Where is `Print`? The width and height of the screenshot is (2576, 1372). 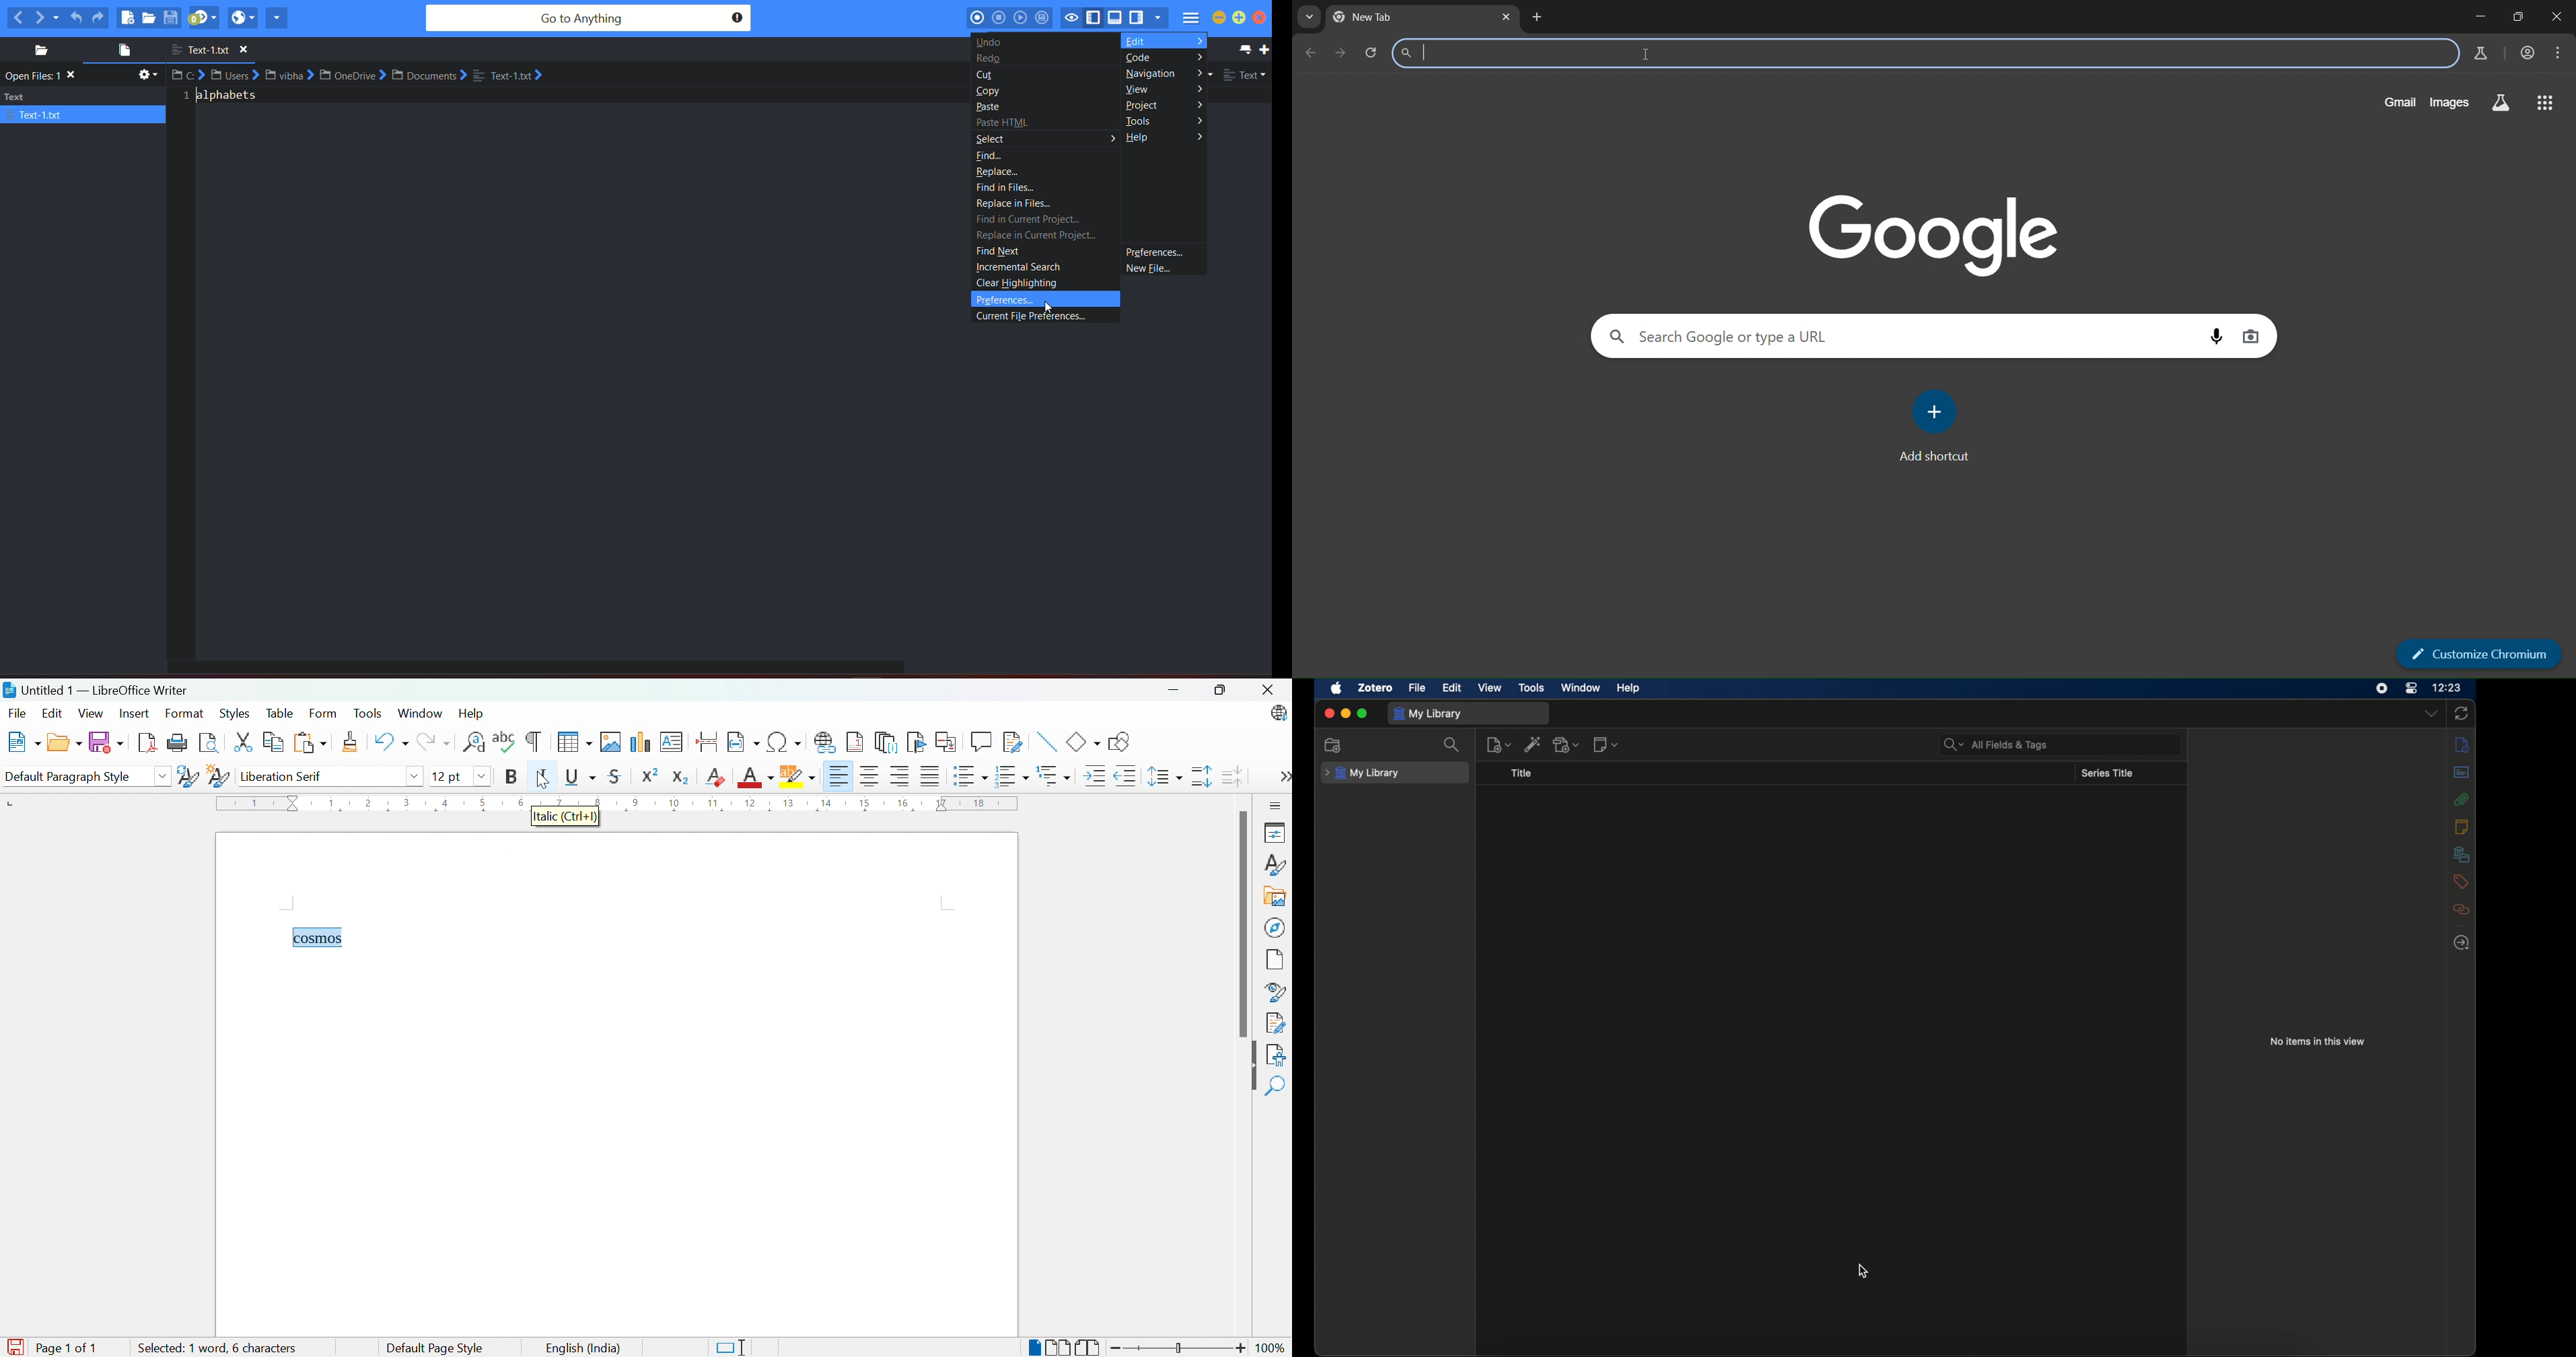 Print is located at coordinates (177, 742).